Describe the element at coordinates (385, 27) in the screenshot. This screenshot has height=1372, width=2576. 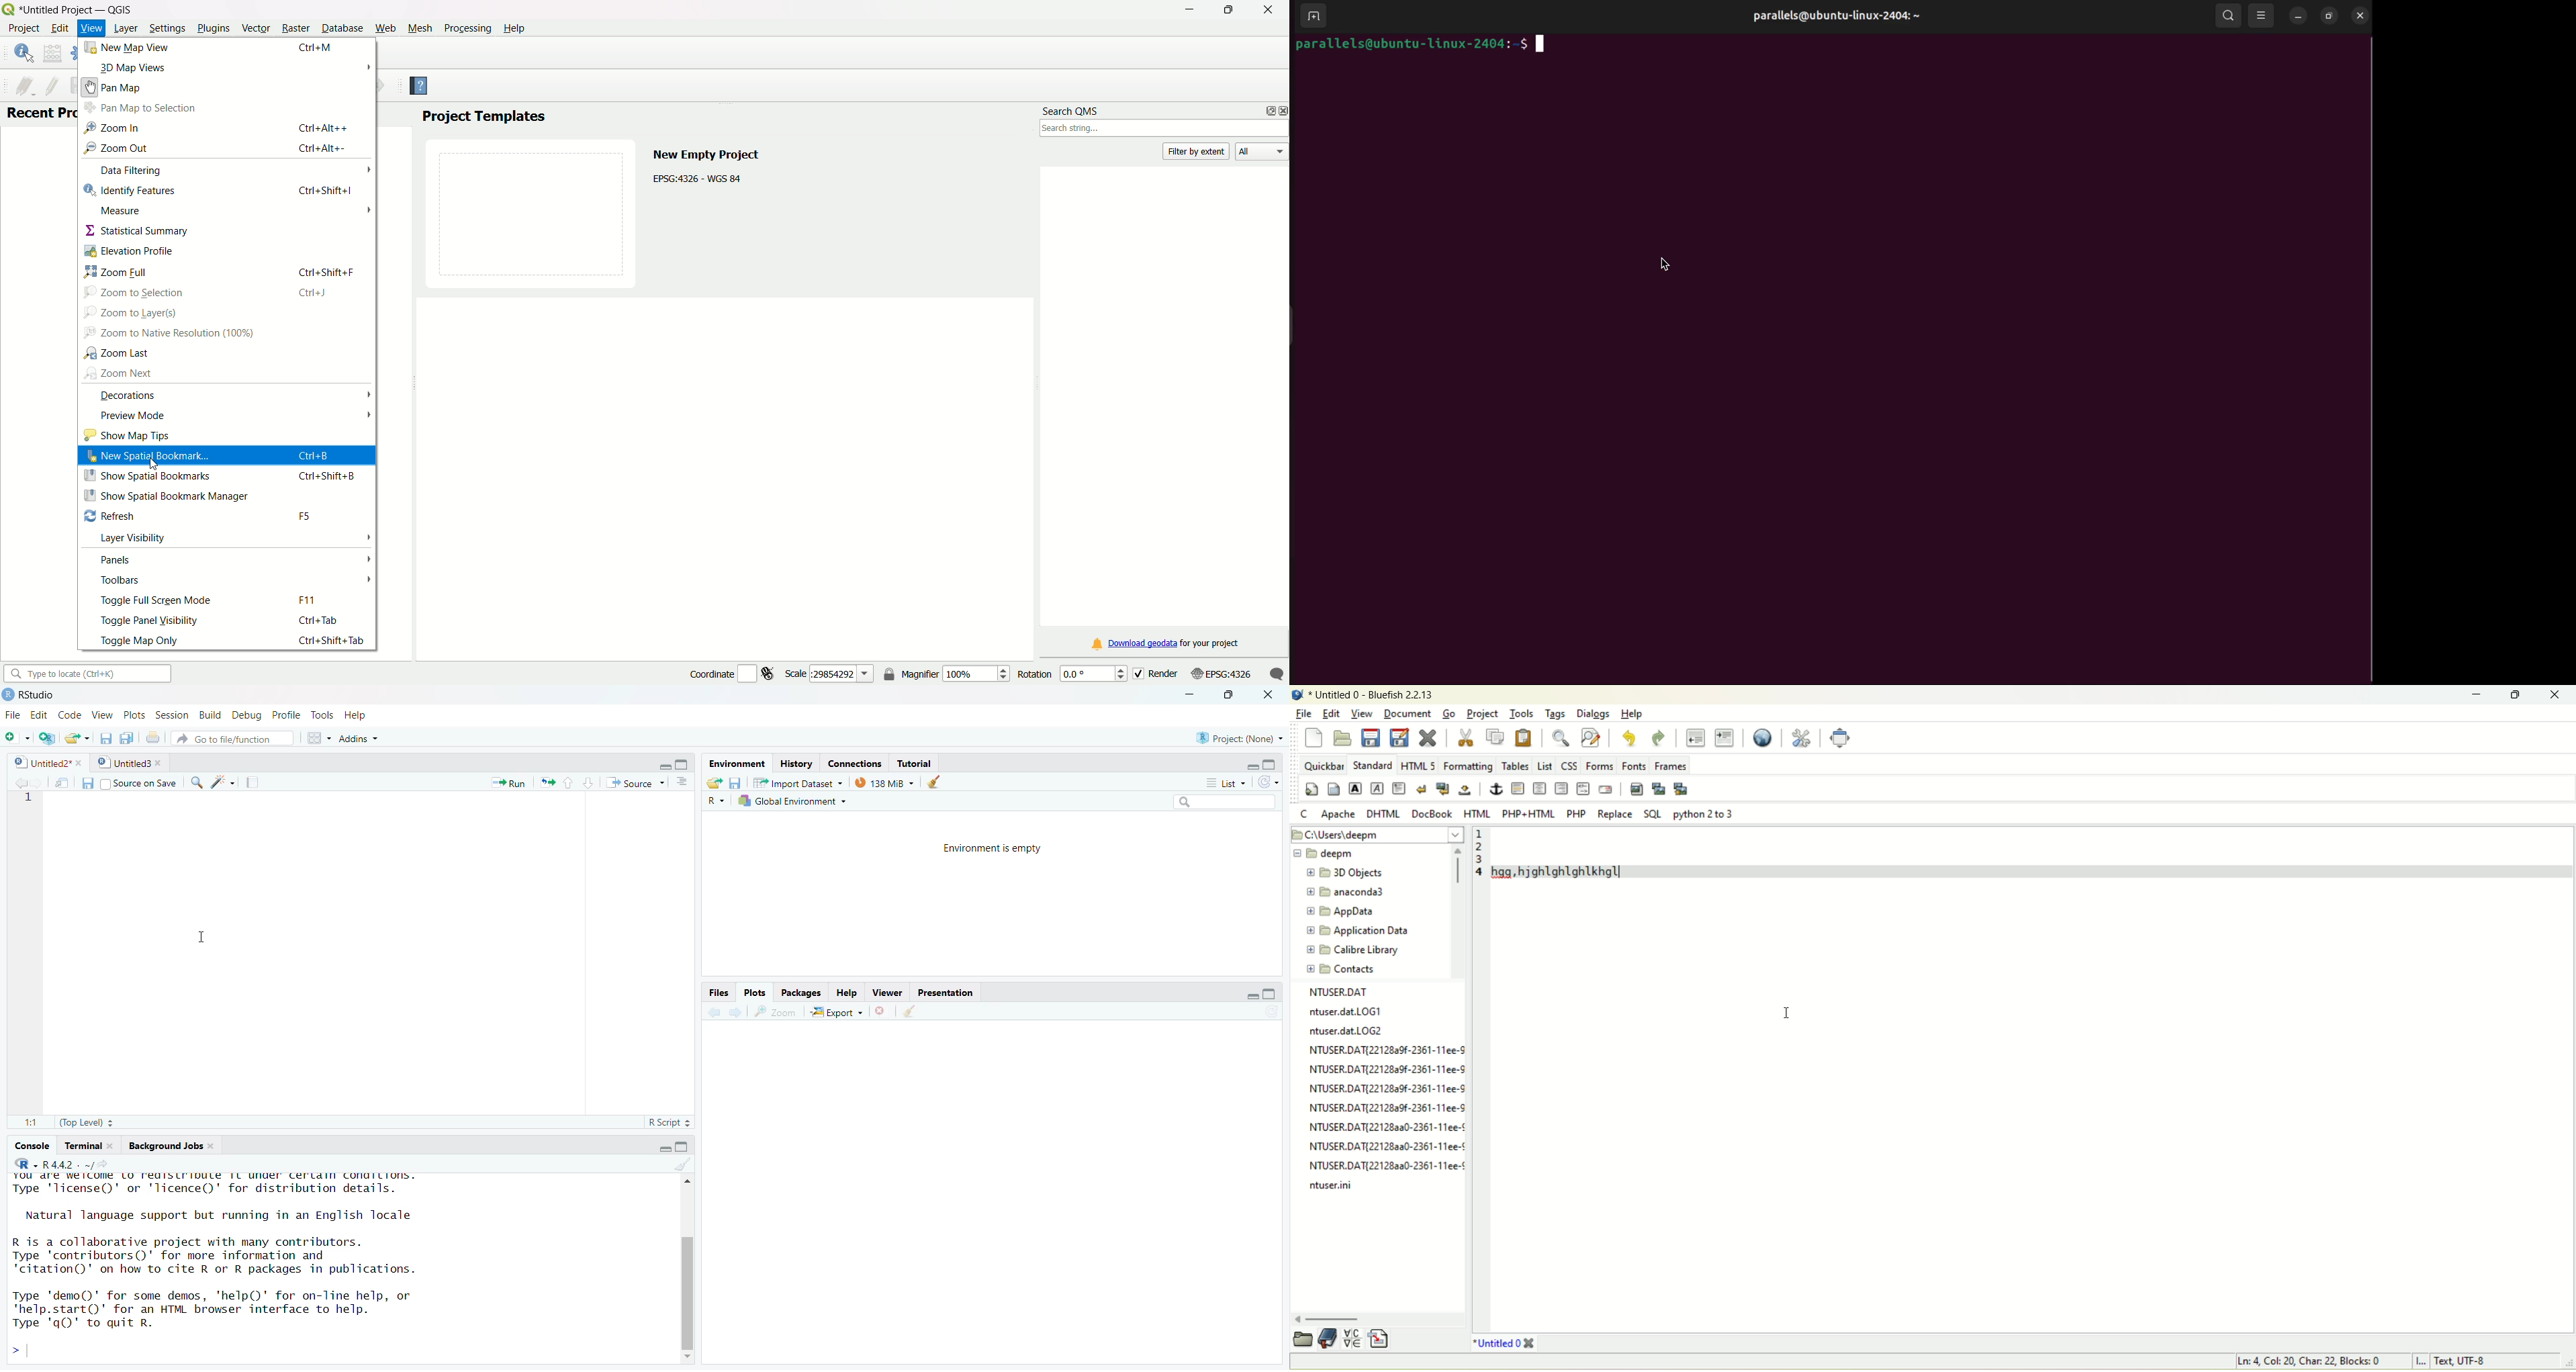
I see `Web` at that location.